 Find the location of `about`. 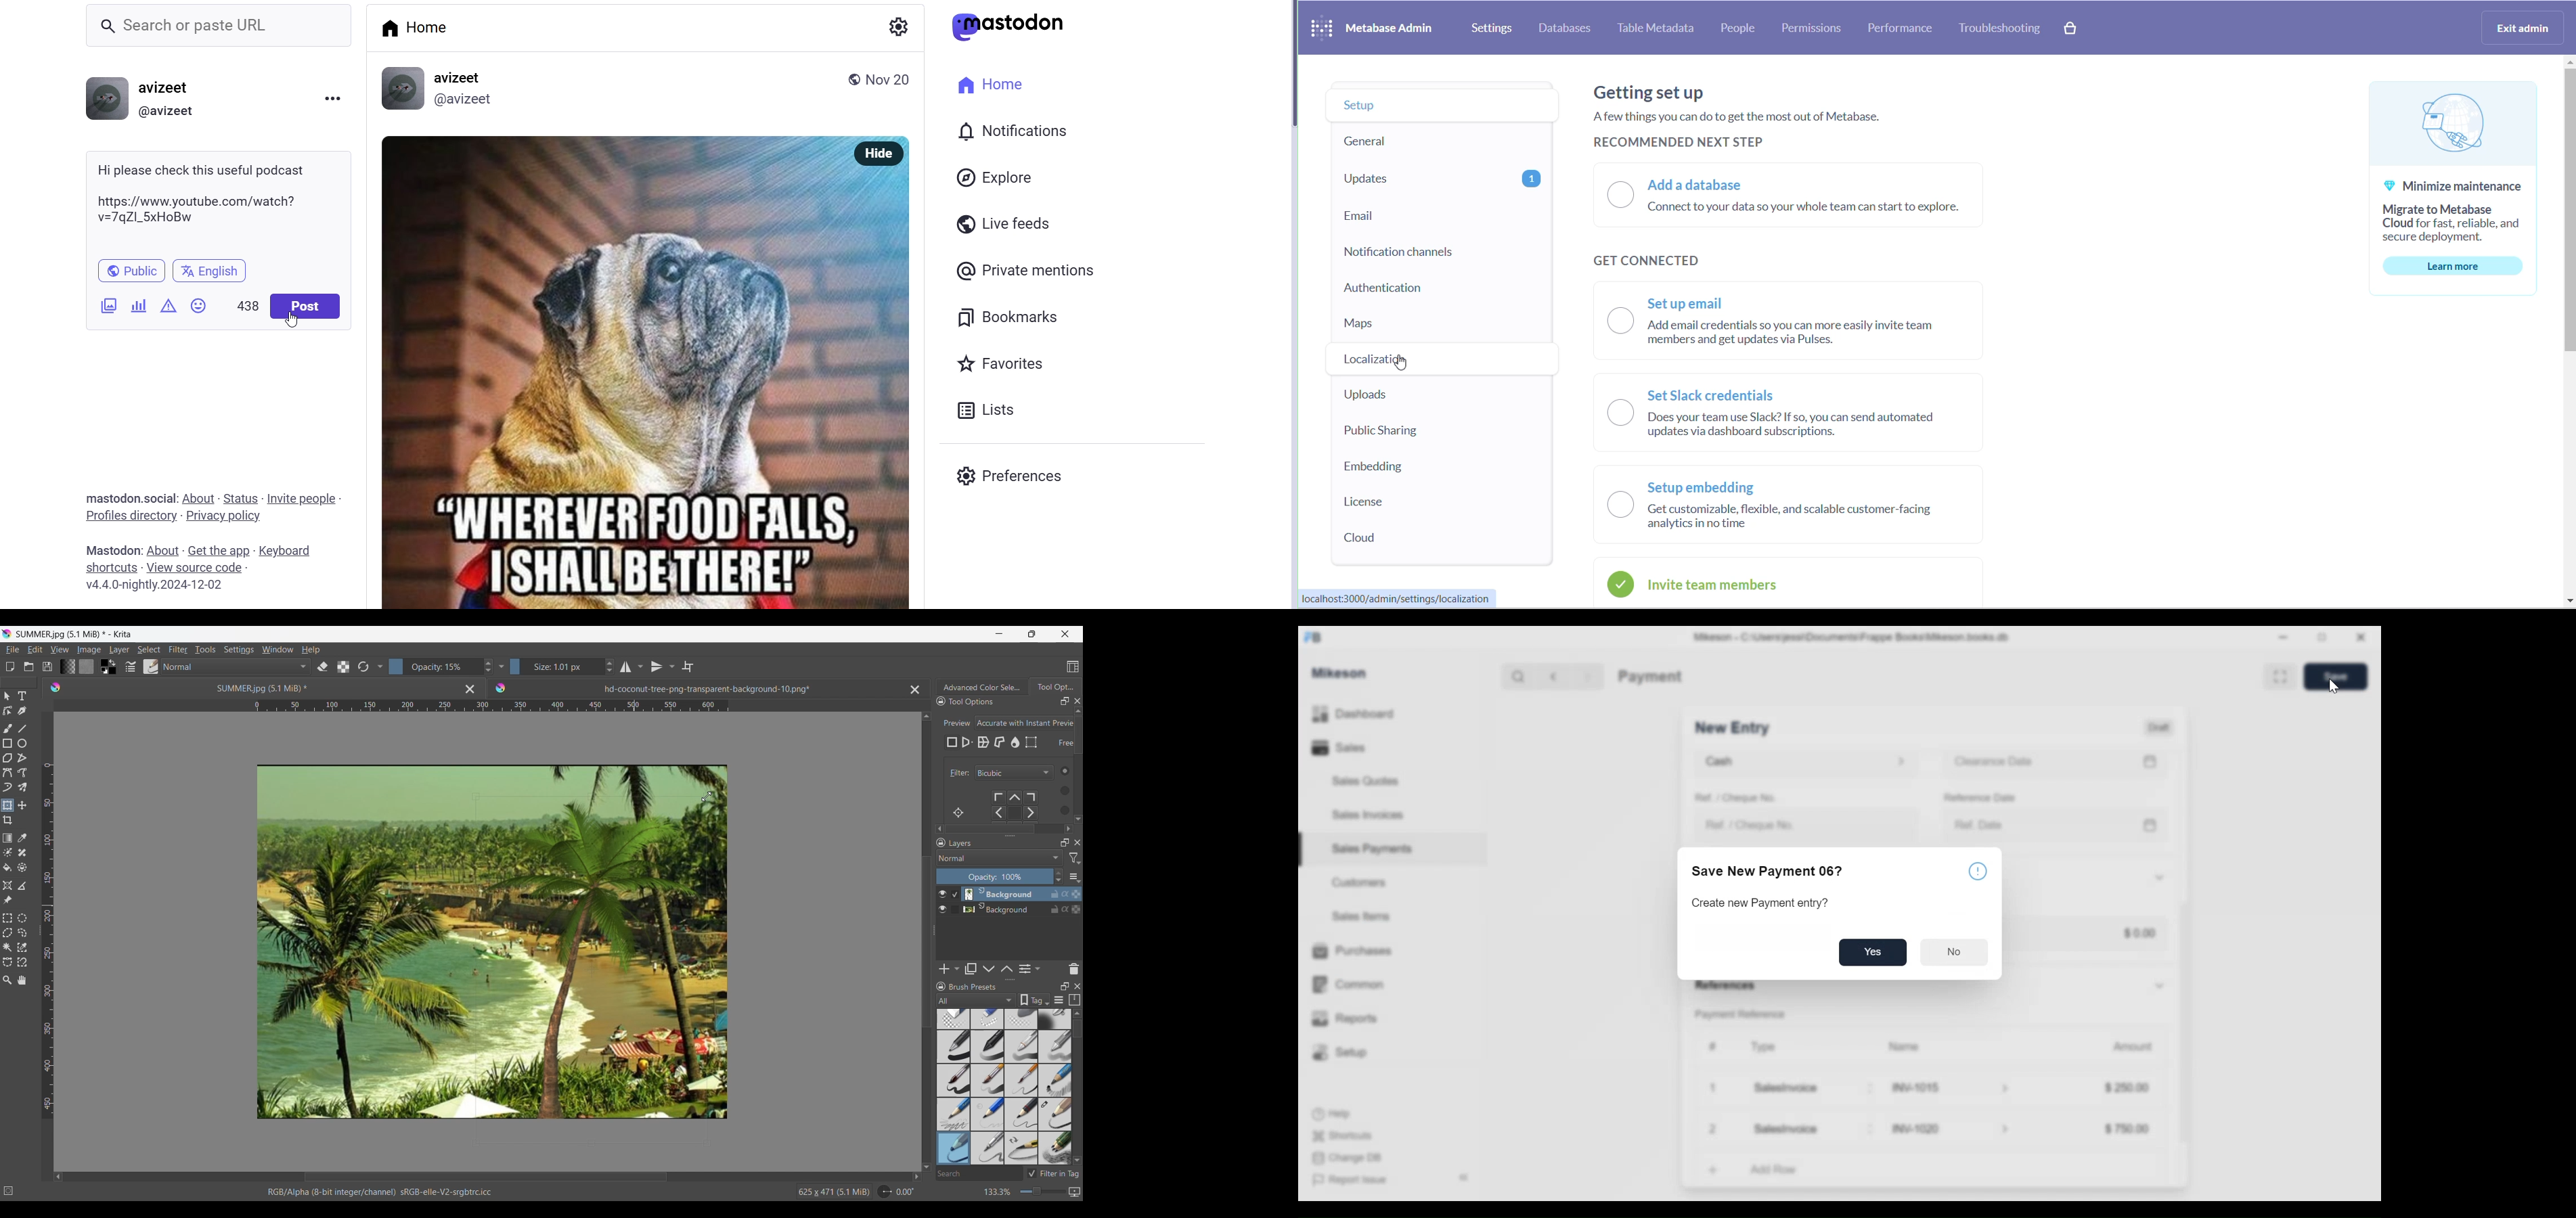

about is located at coordinates (198, 498).